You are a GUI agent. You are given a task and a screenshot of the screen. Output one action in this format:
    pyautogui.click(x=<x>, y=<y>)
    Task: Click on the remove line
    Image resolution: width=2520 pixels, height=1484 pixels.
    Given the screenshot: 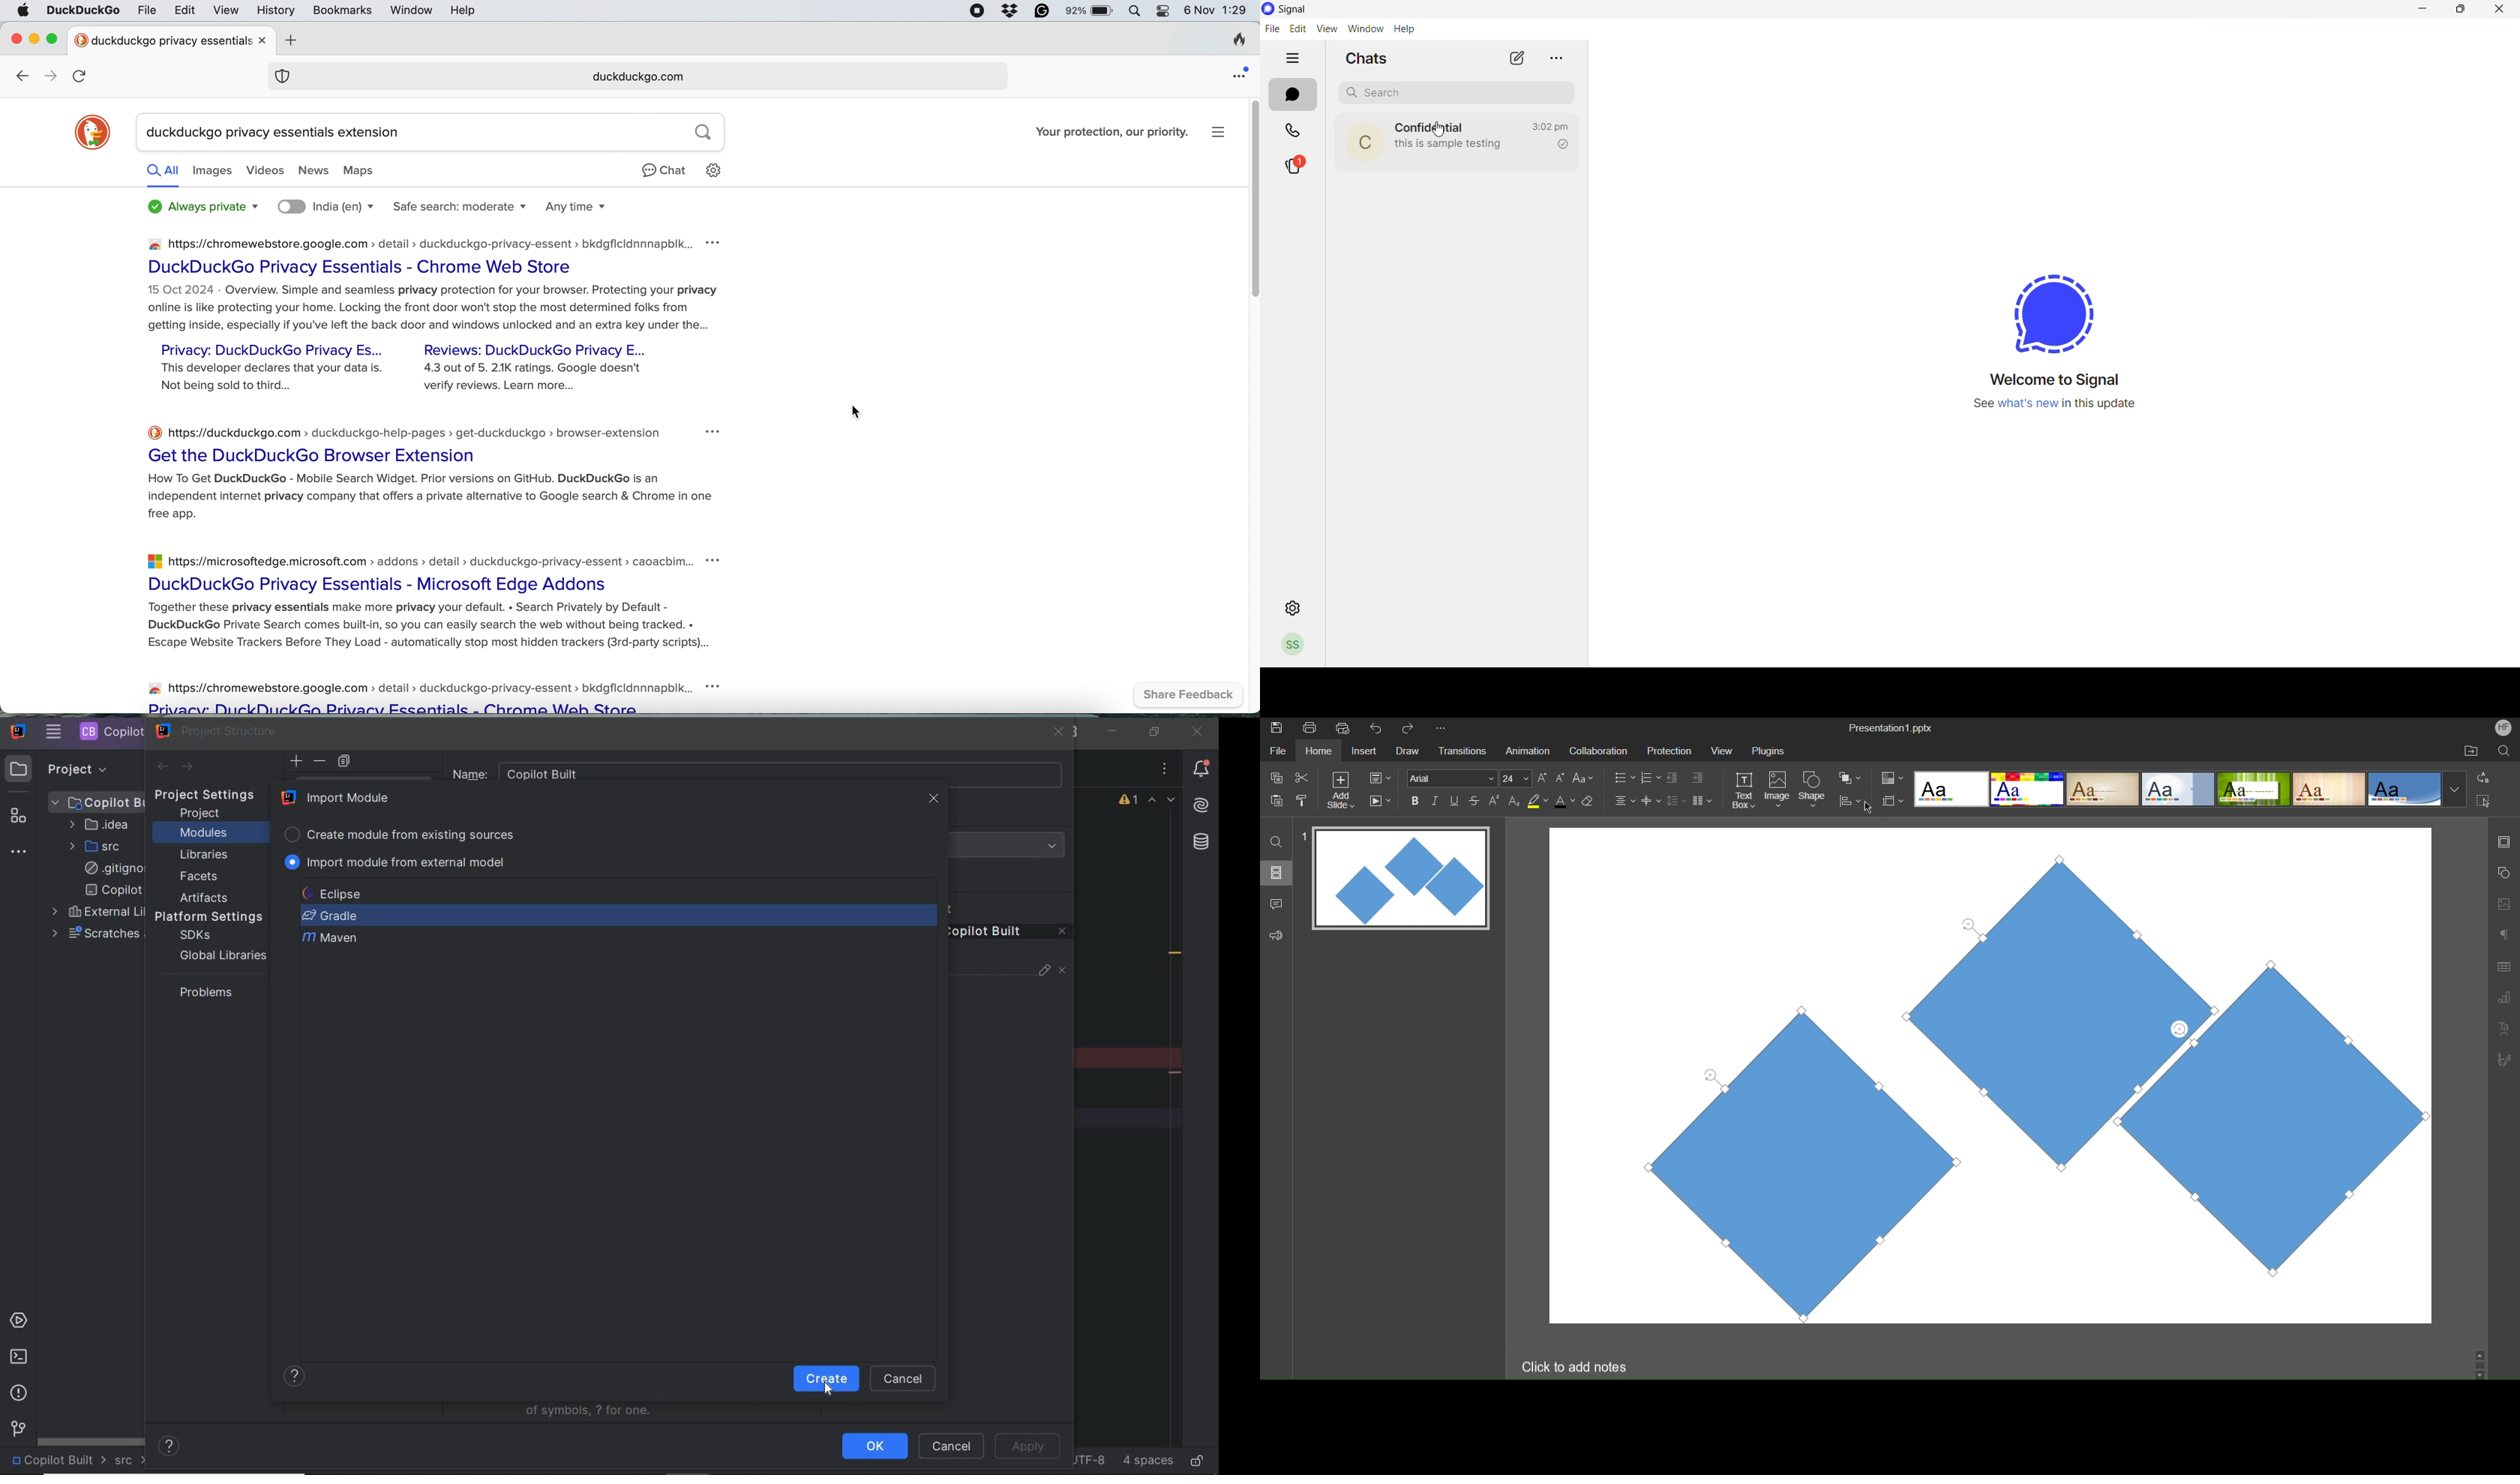 What is the action you would take?
    pyautogui.click(x=1177, y=1072)
    